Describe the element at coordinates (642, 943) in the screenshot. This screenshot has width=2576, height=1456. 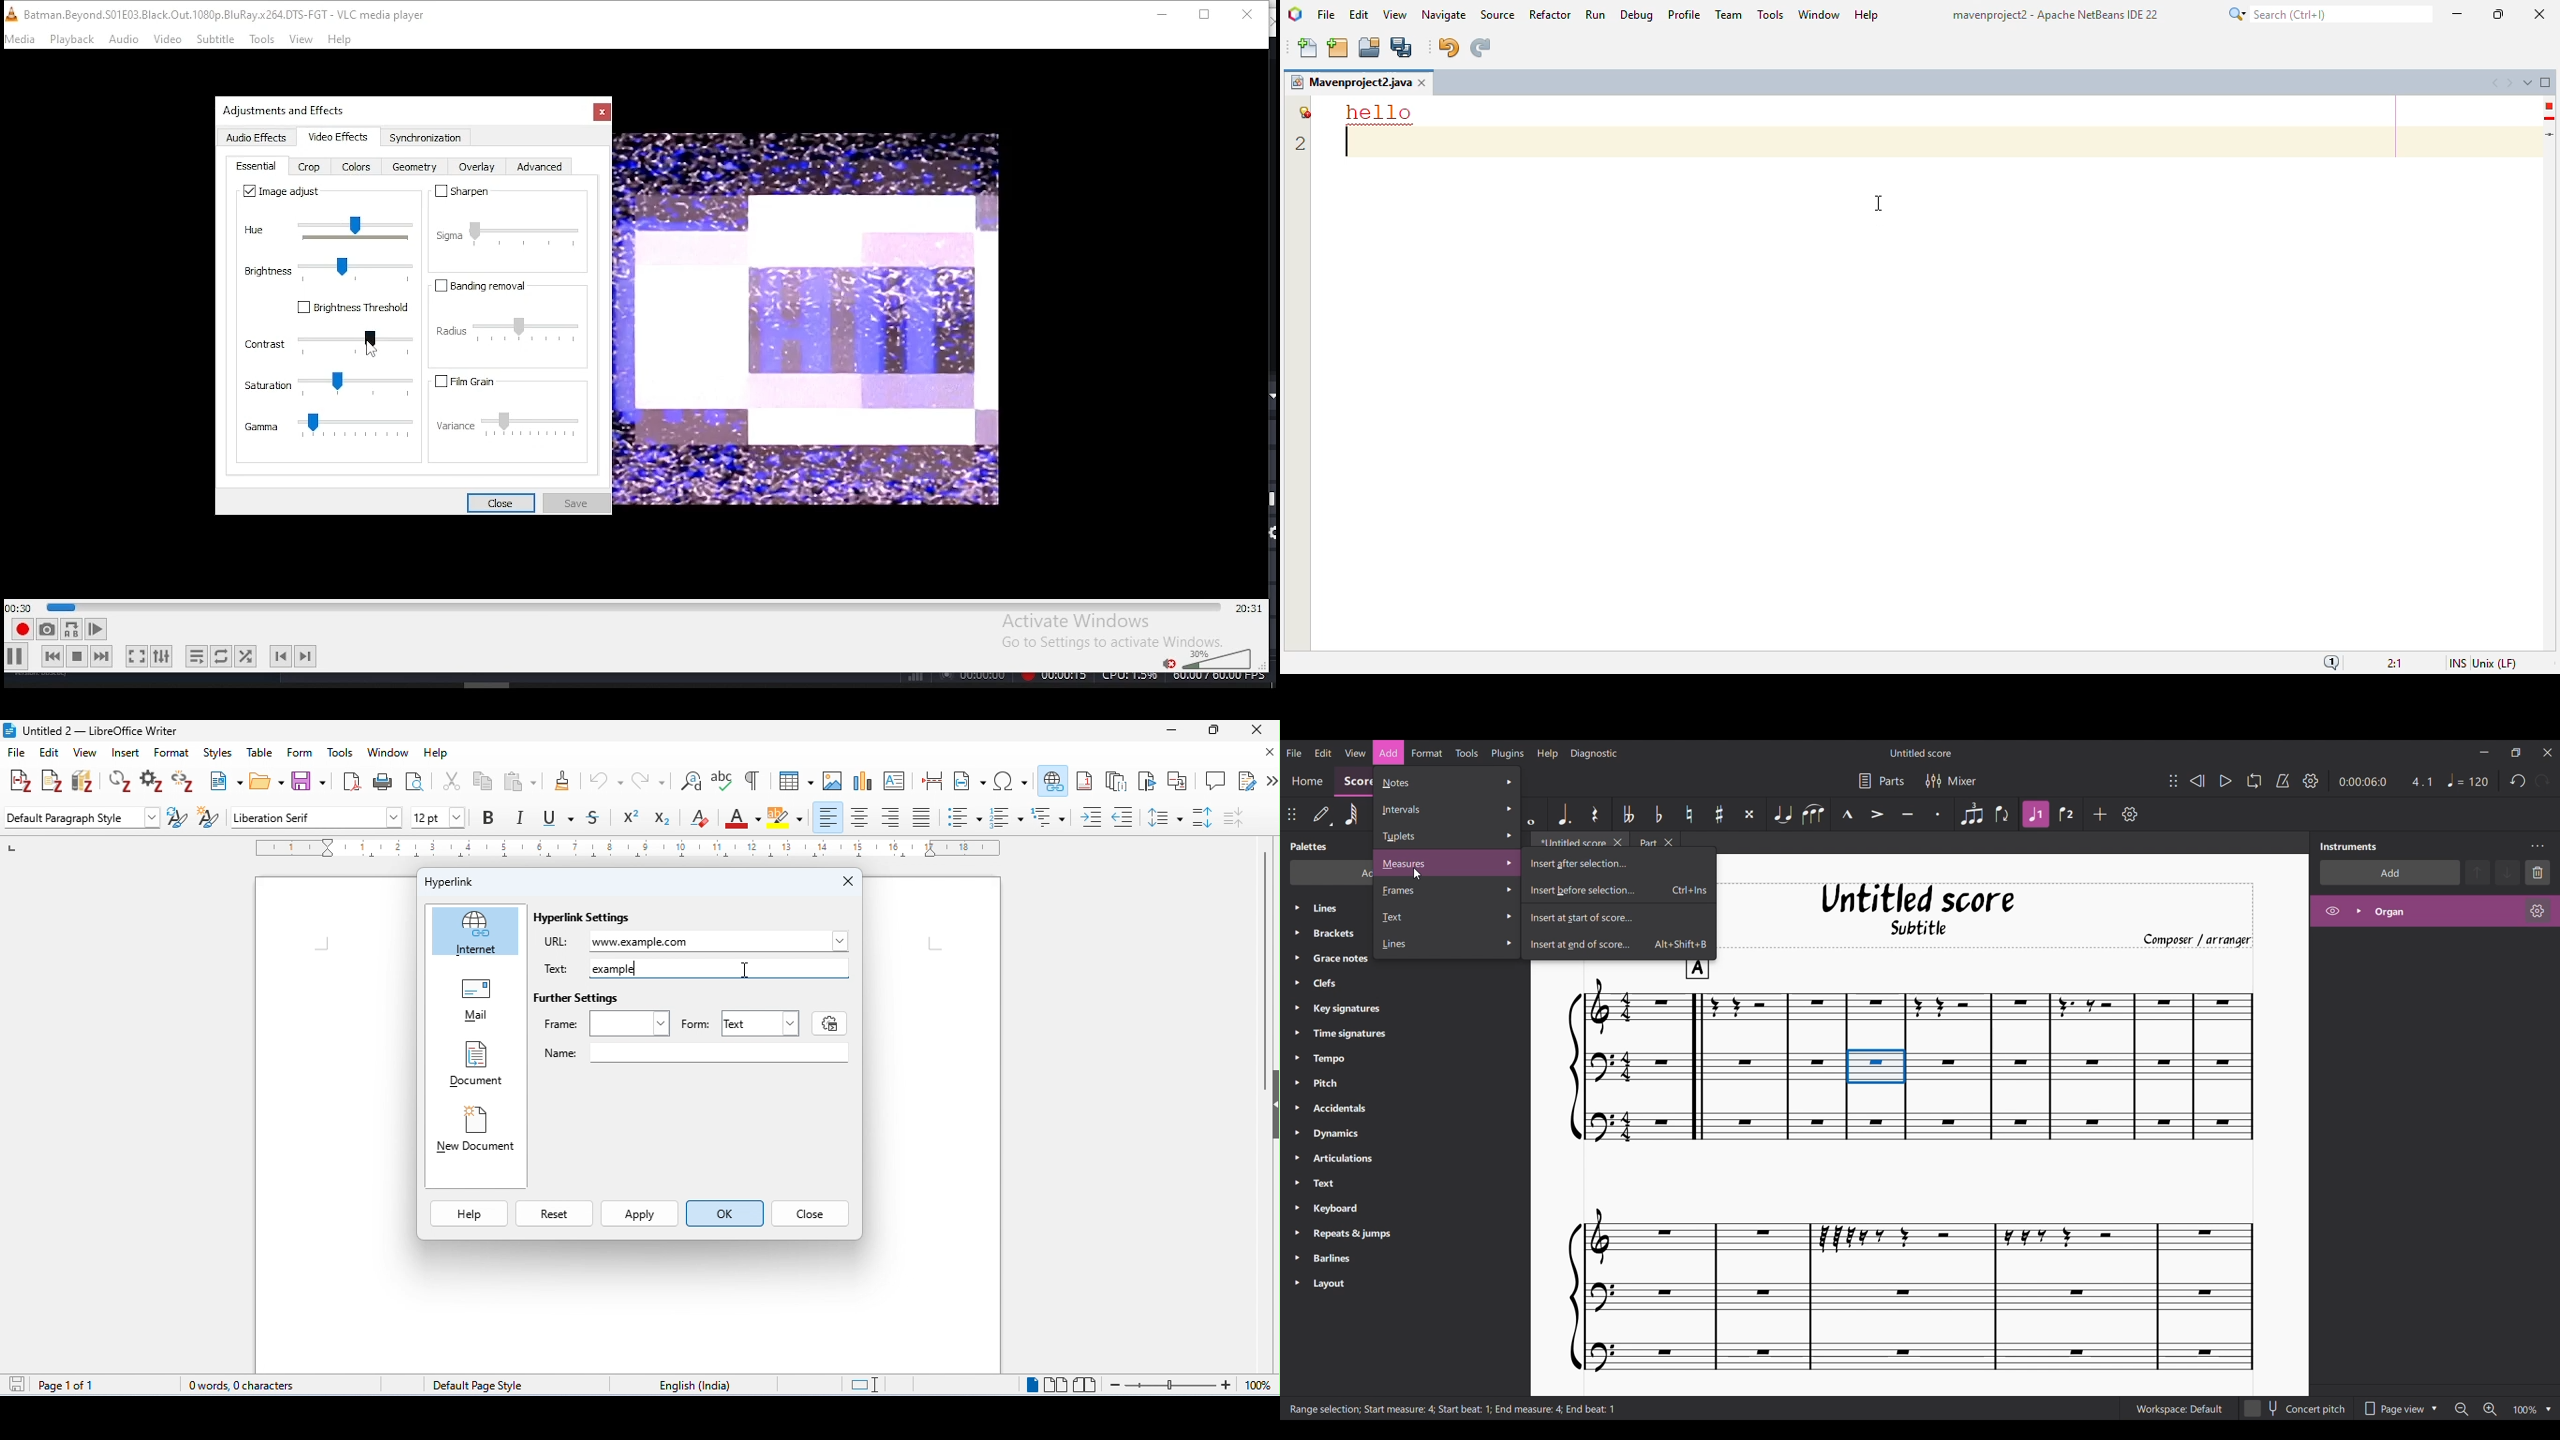
I see `www.example.com typed as URL` at that location.